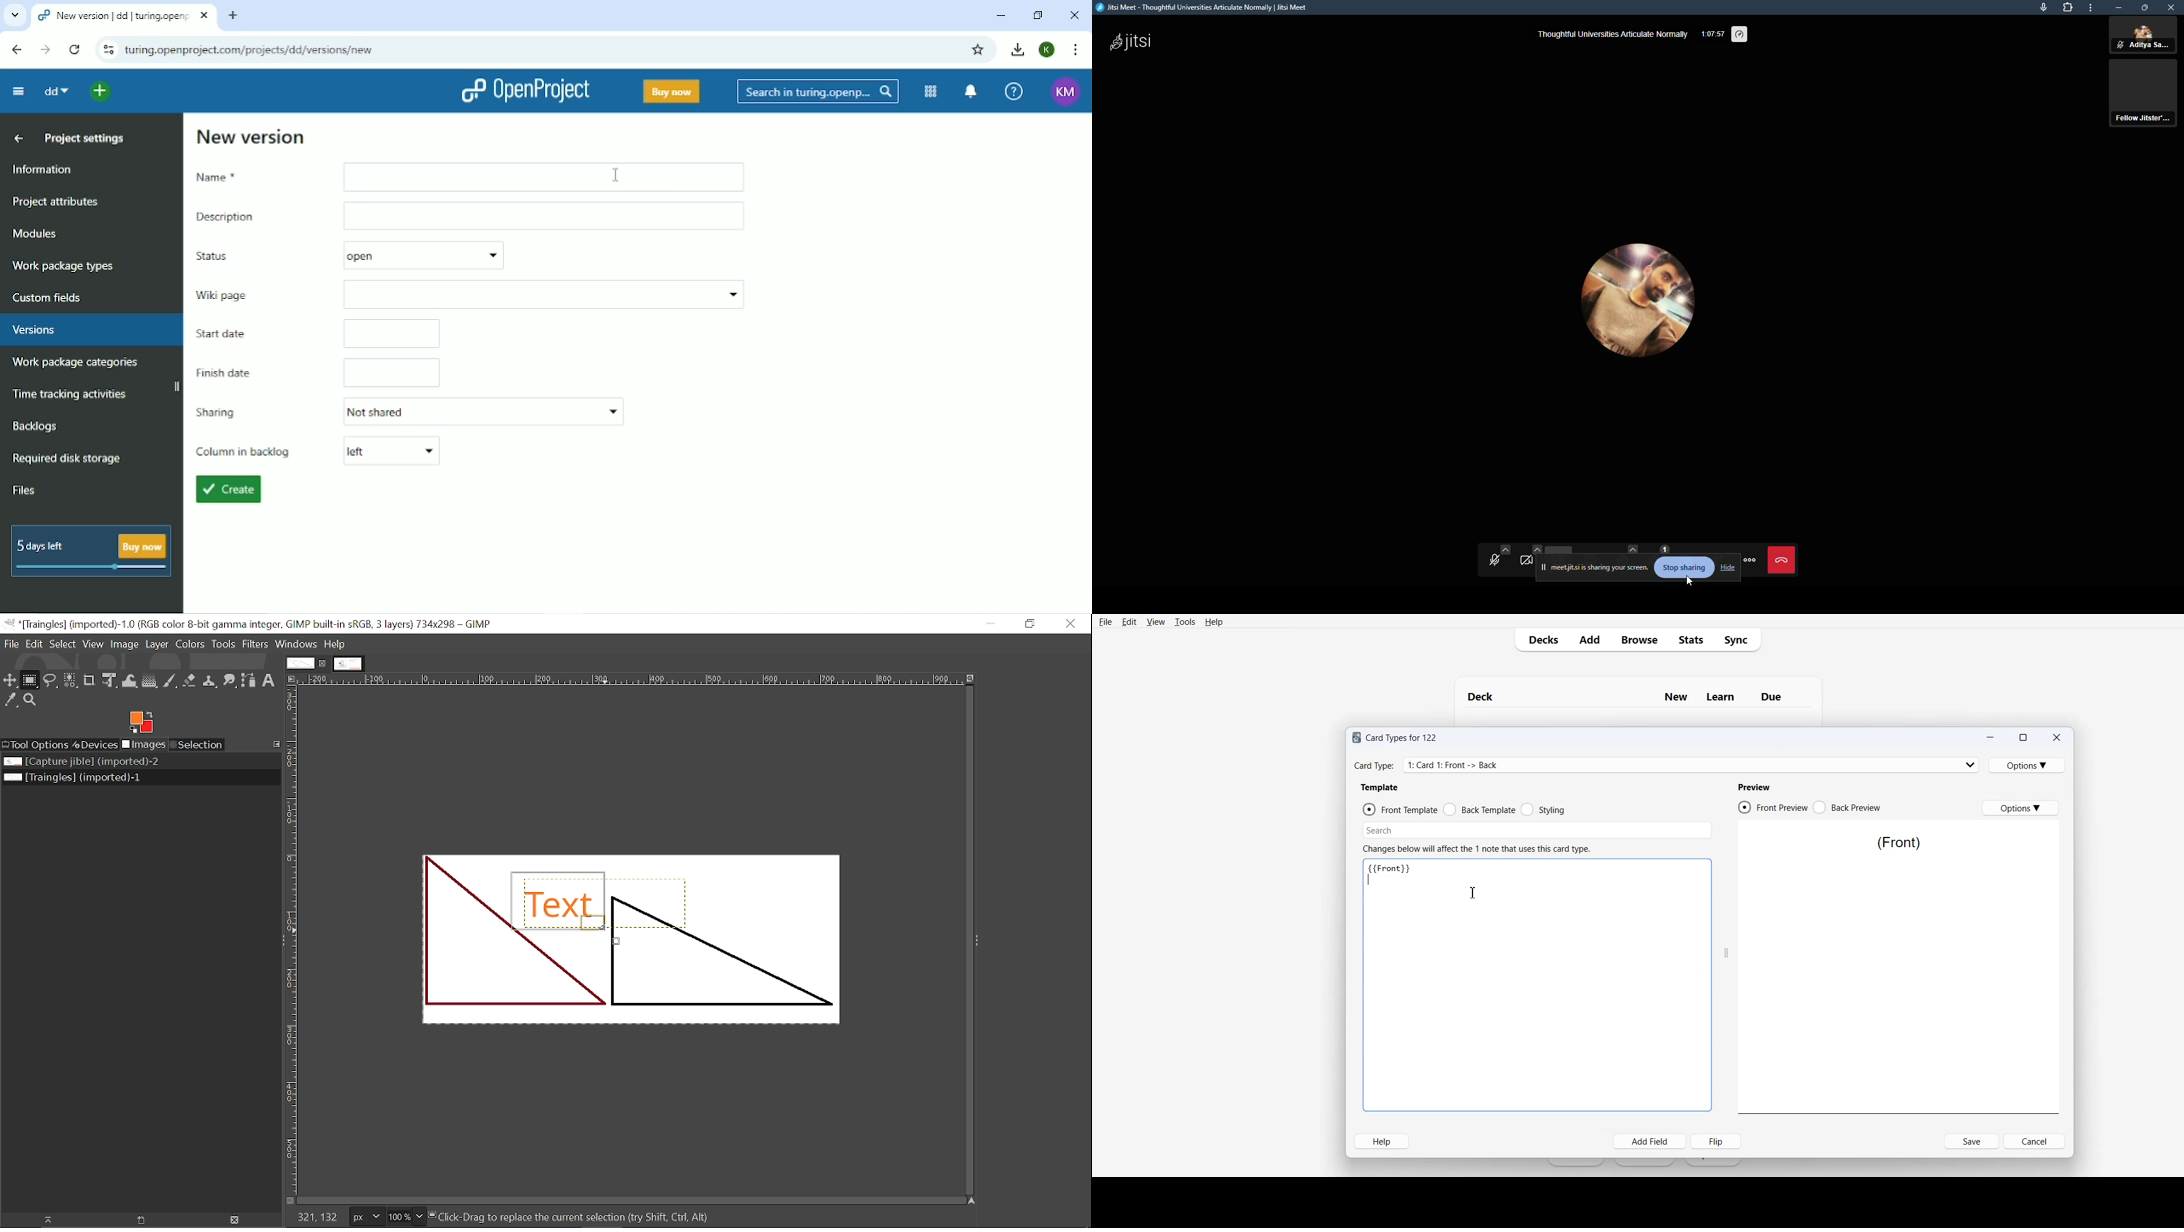 The width and height of the screenshot is (2184, 1232). Describe the element at coordinates (316, 1215) in the screenshot. I see `155,31` at that location.